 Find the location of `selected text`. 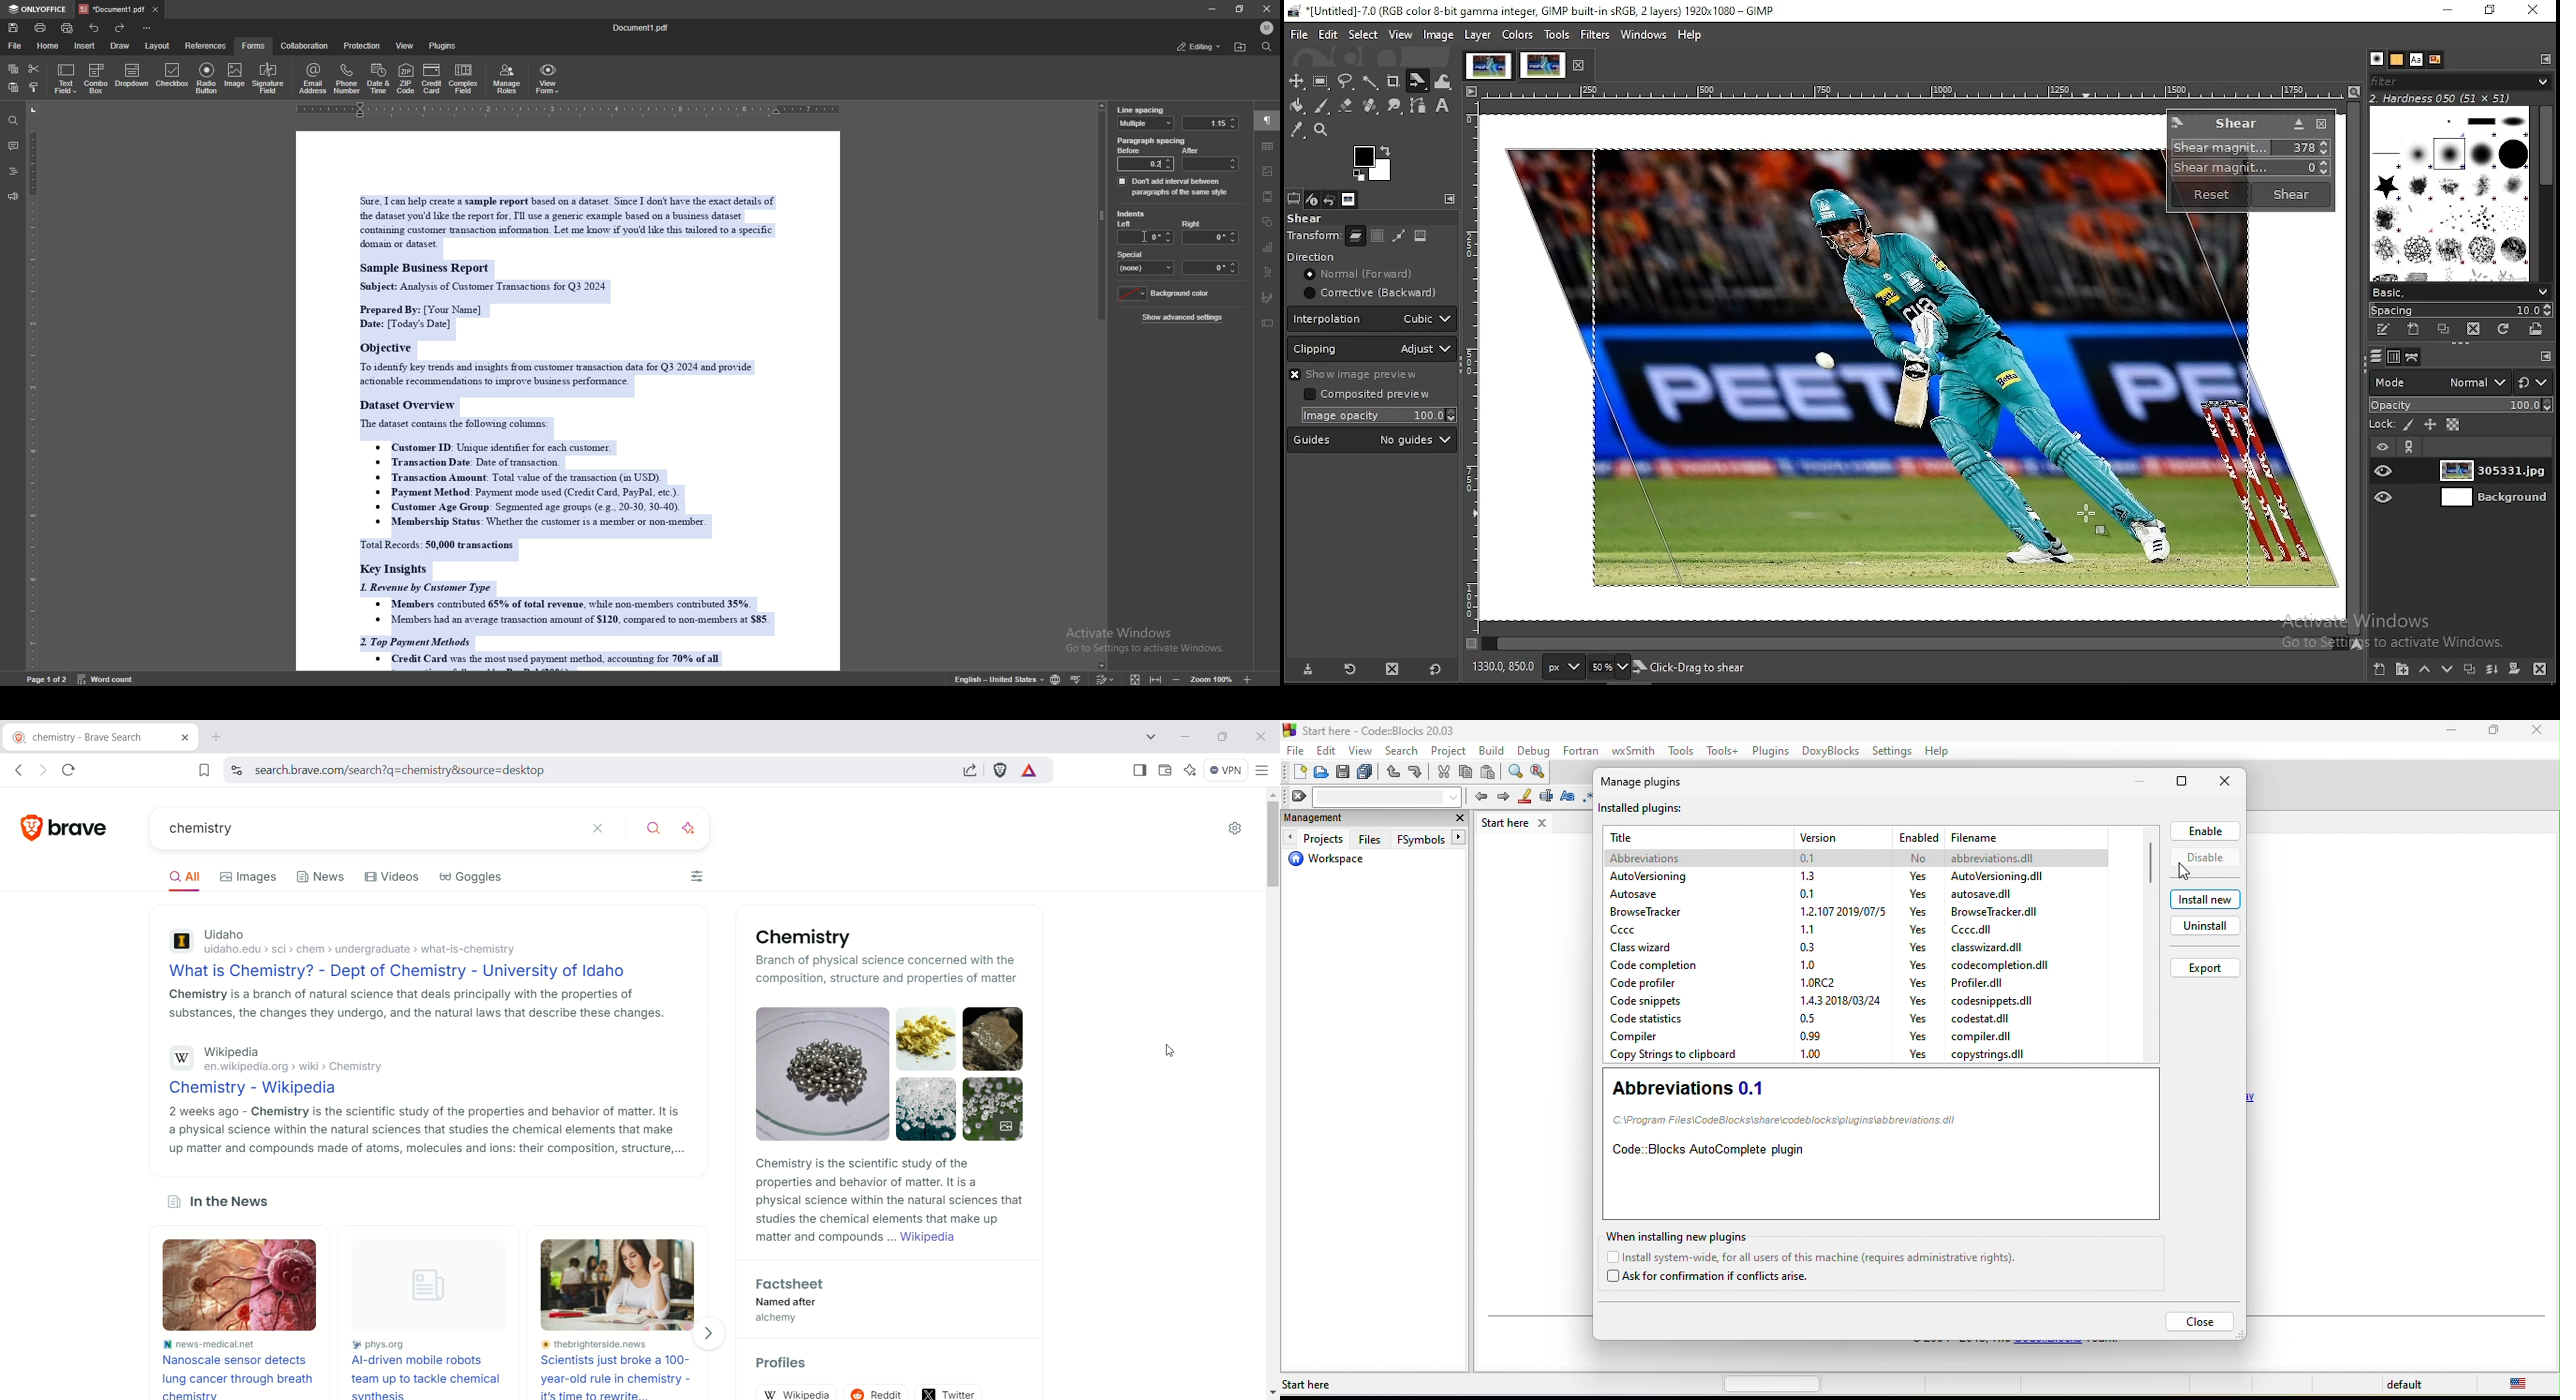

selected text is located at coordinates (1546, 799).